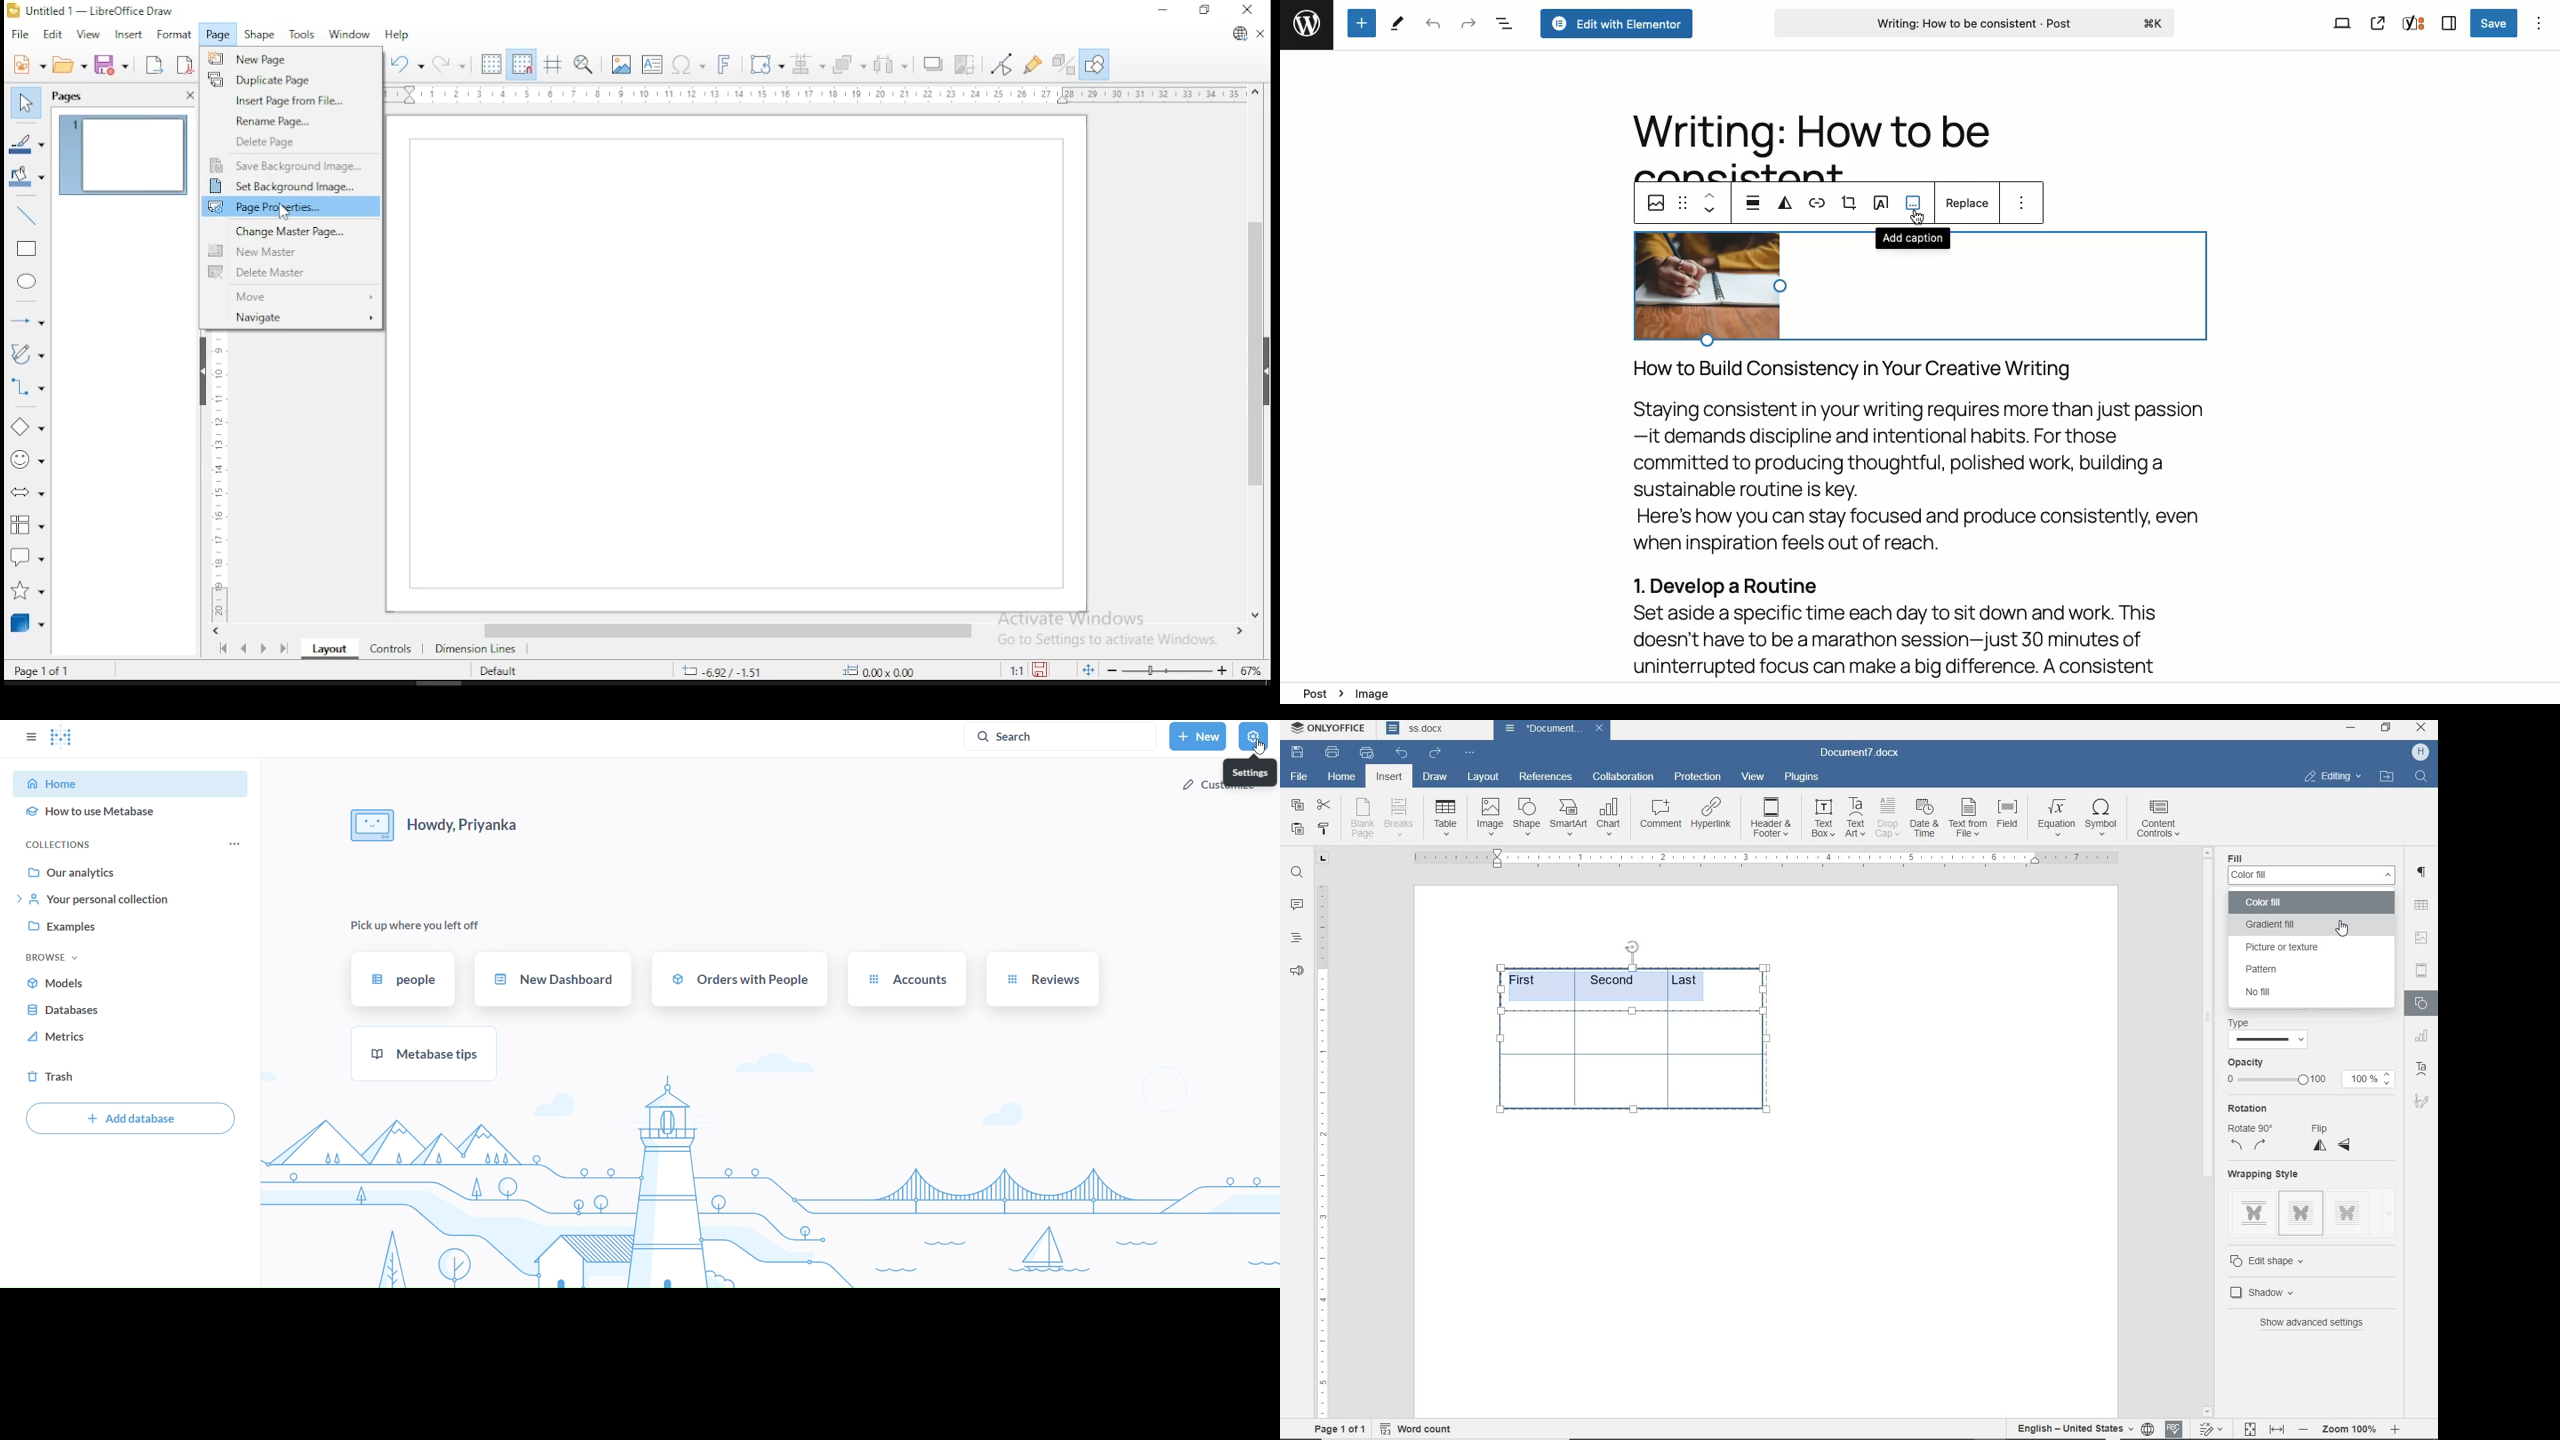 The image size is (2576, 1456). I want to click on type, so click(2247, 1022).